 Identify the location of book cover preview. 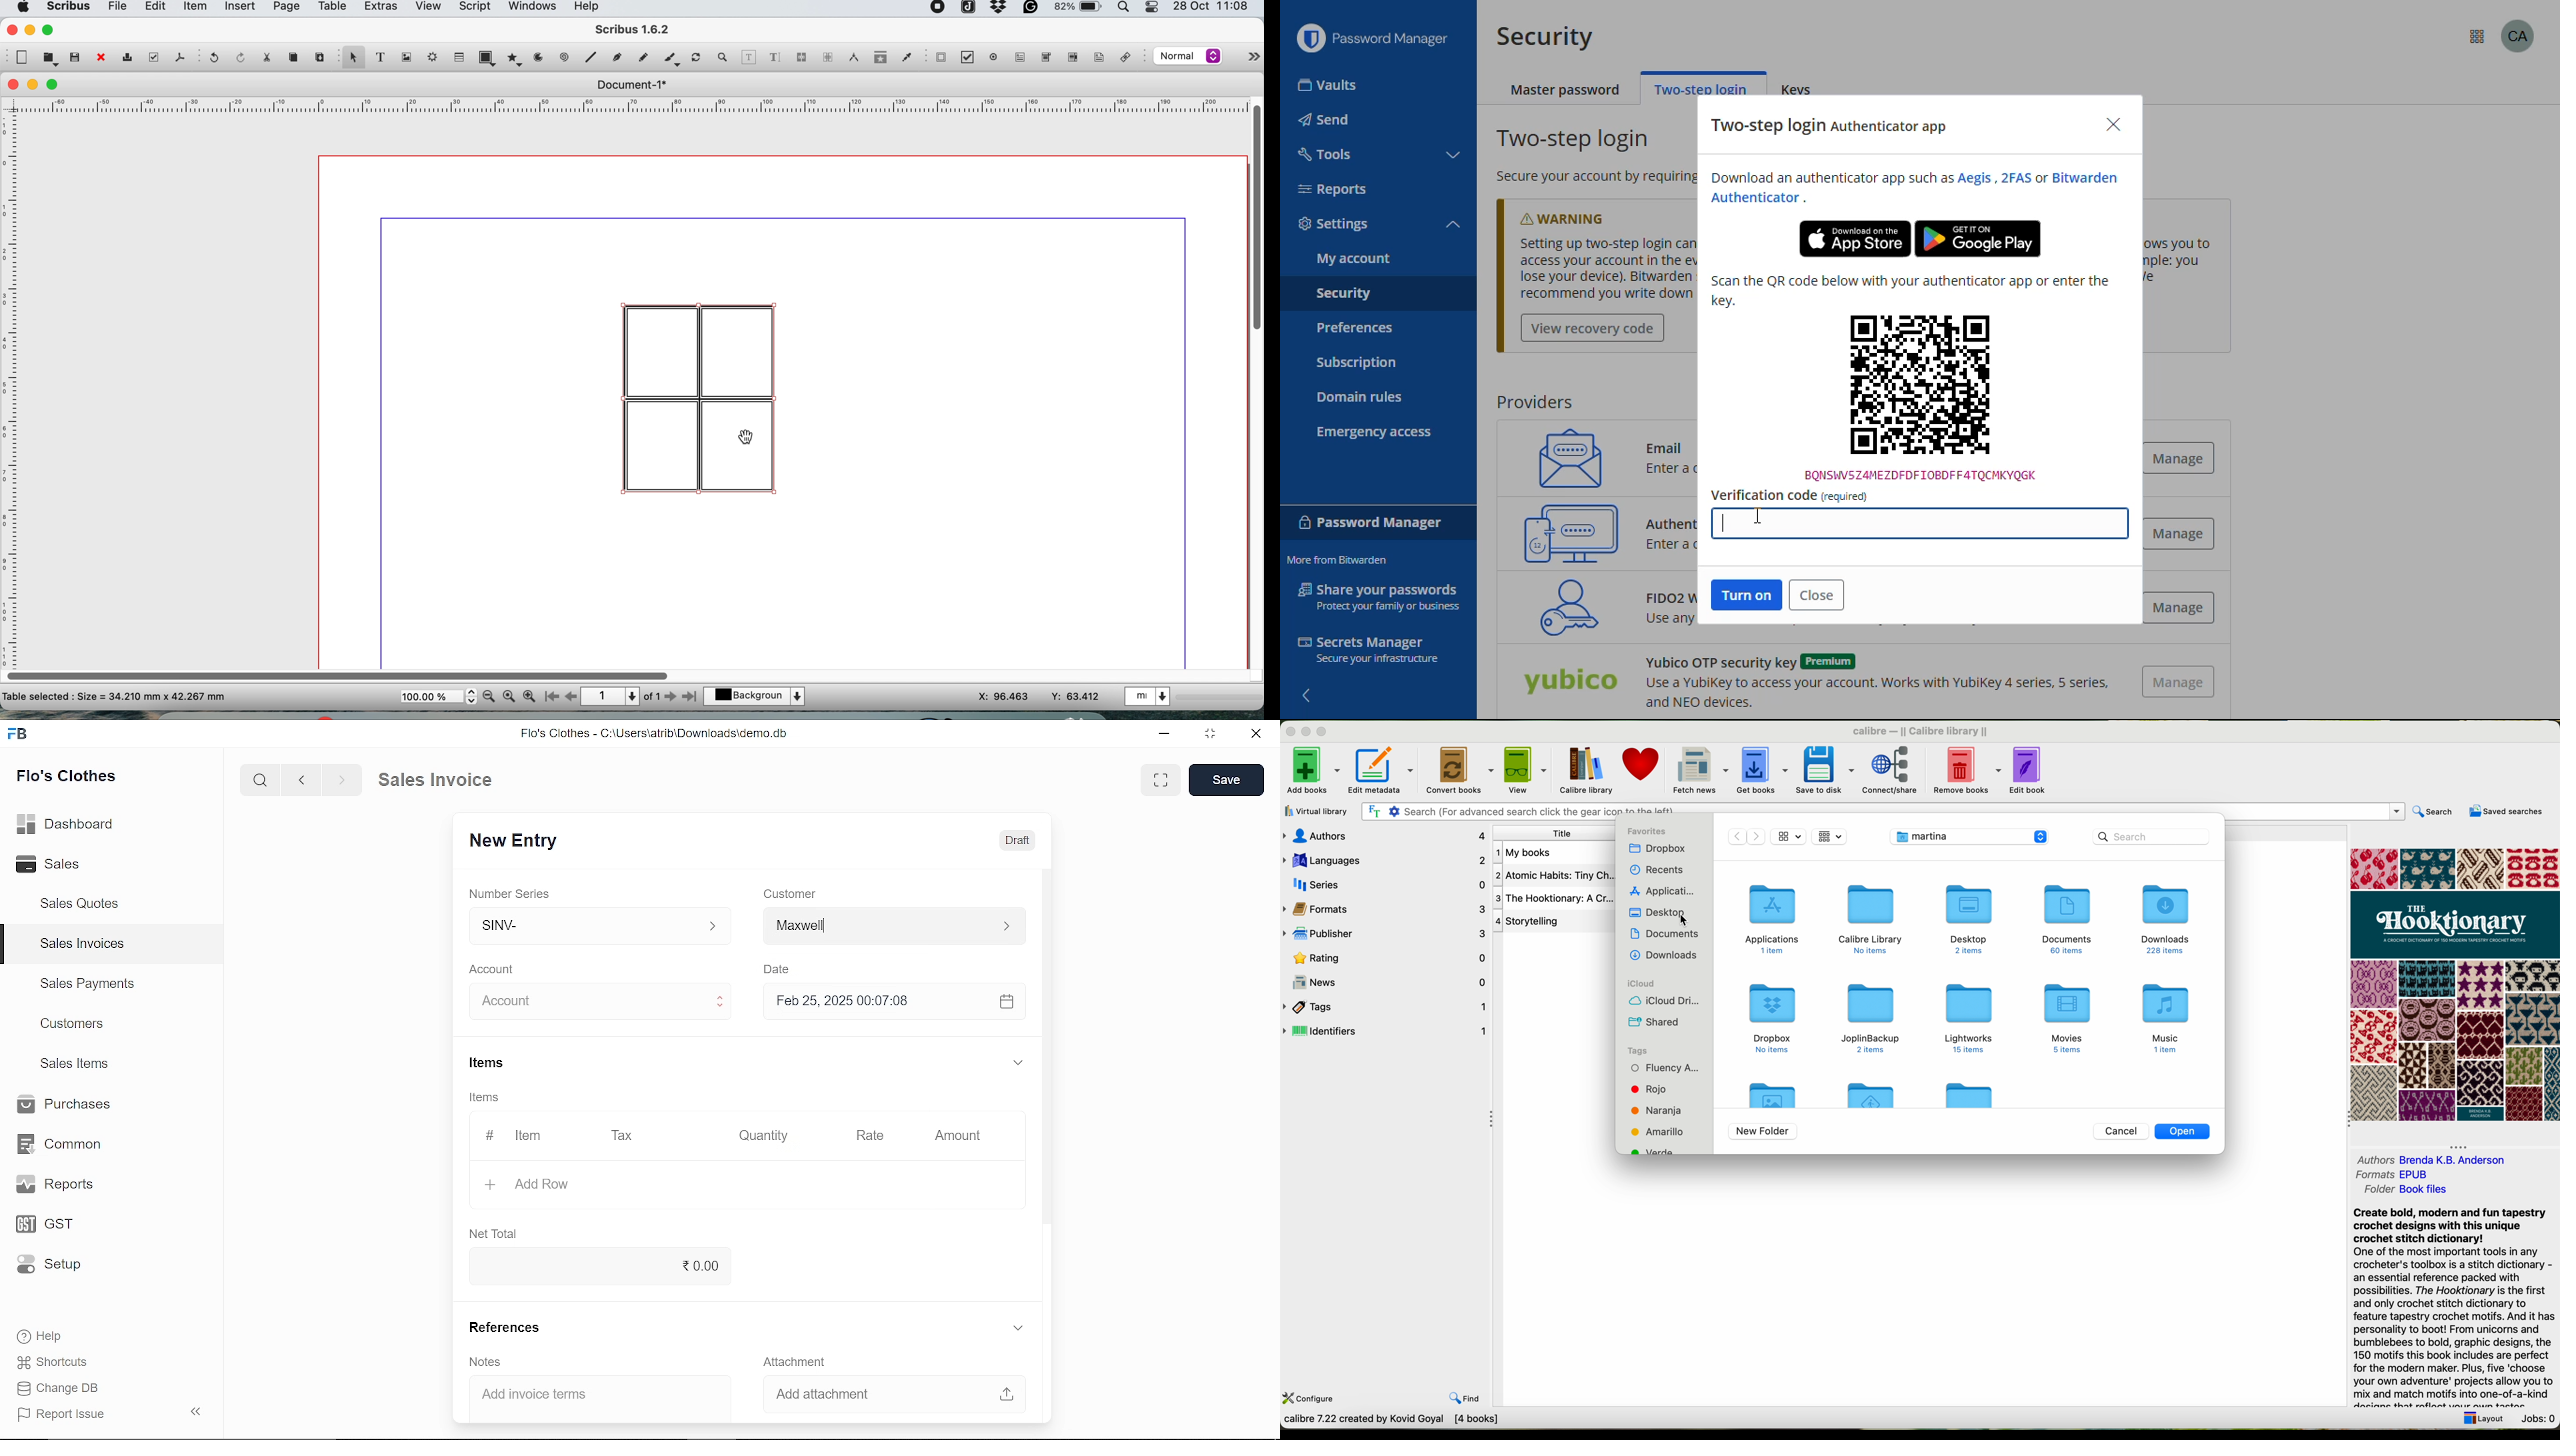
(2456, 982).